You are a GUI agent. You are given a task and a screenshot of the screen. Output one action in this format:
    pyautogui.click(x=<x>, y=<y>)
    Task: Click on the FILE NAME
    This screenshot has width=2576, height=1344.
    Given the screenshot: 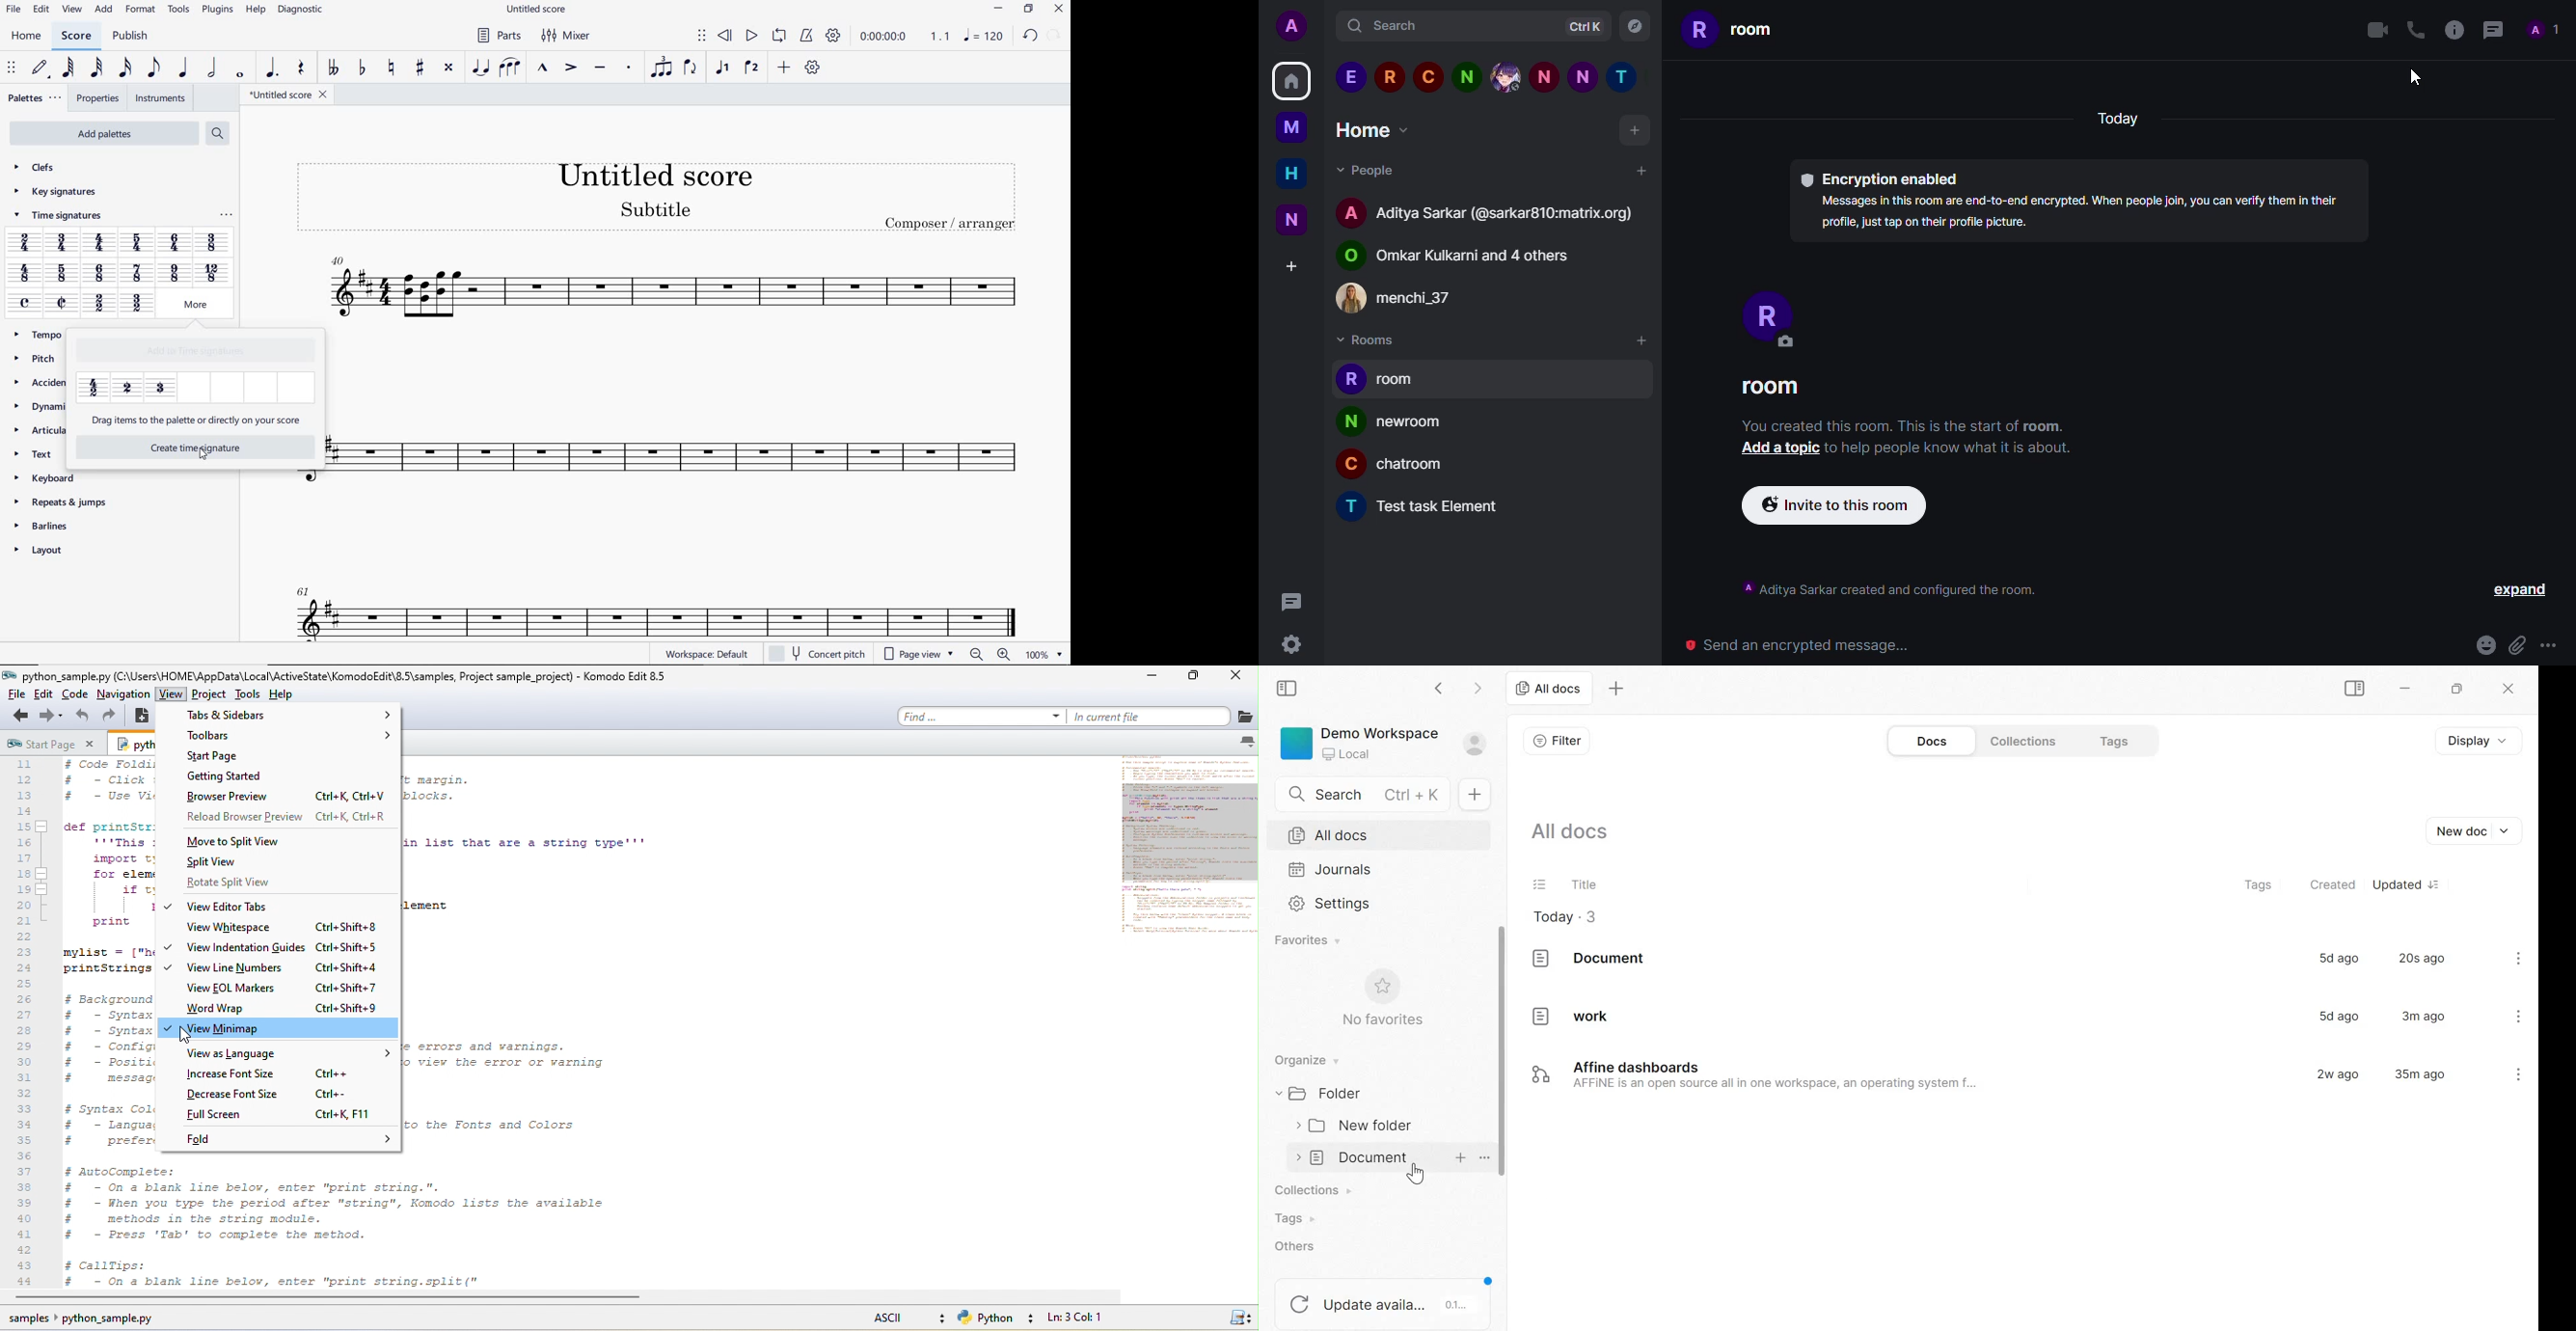 What is the action you would take?
    pyautogui.click(x=537, y=11)
    